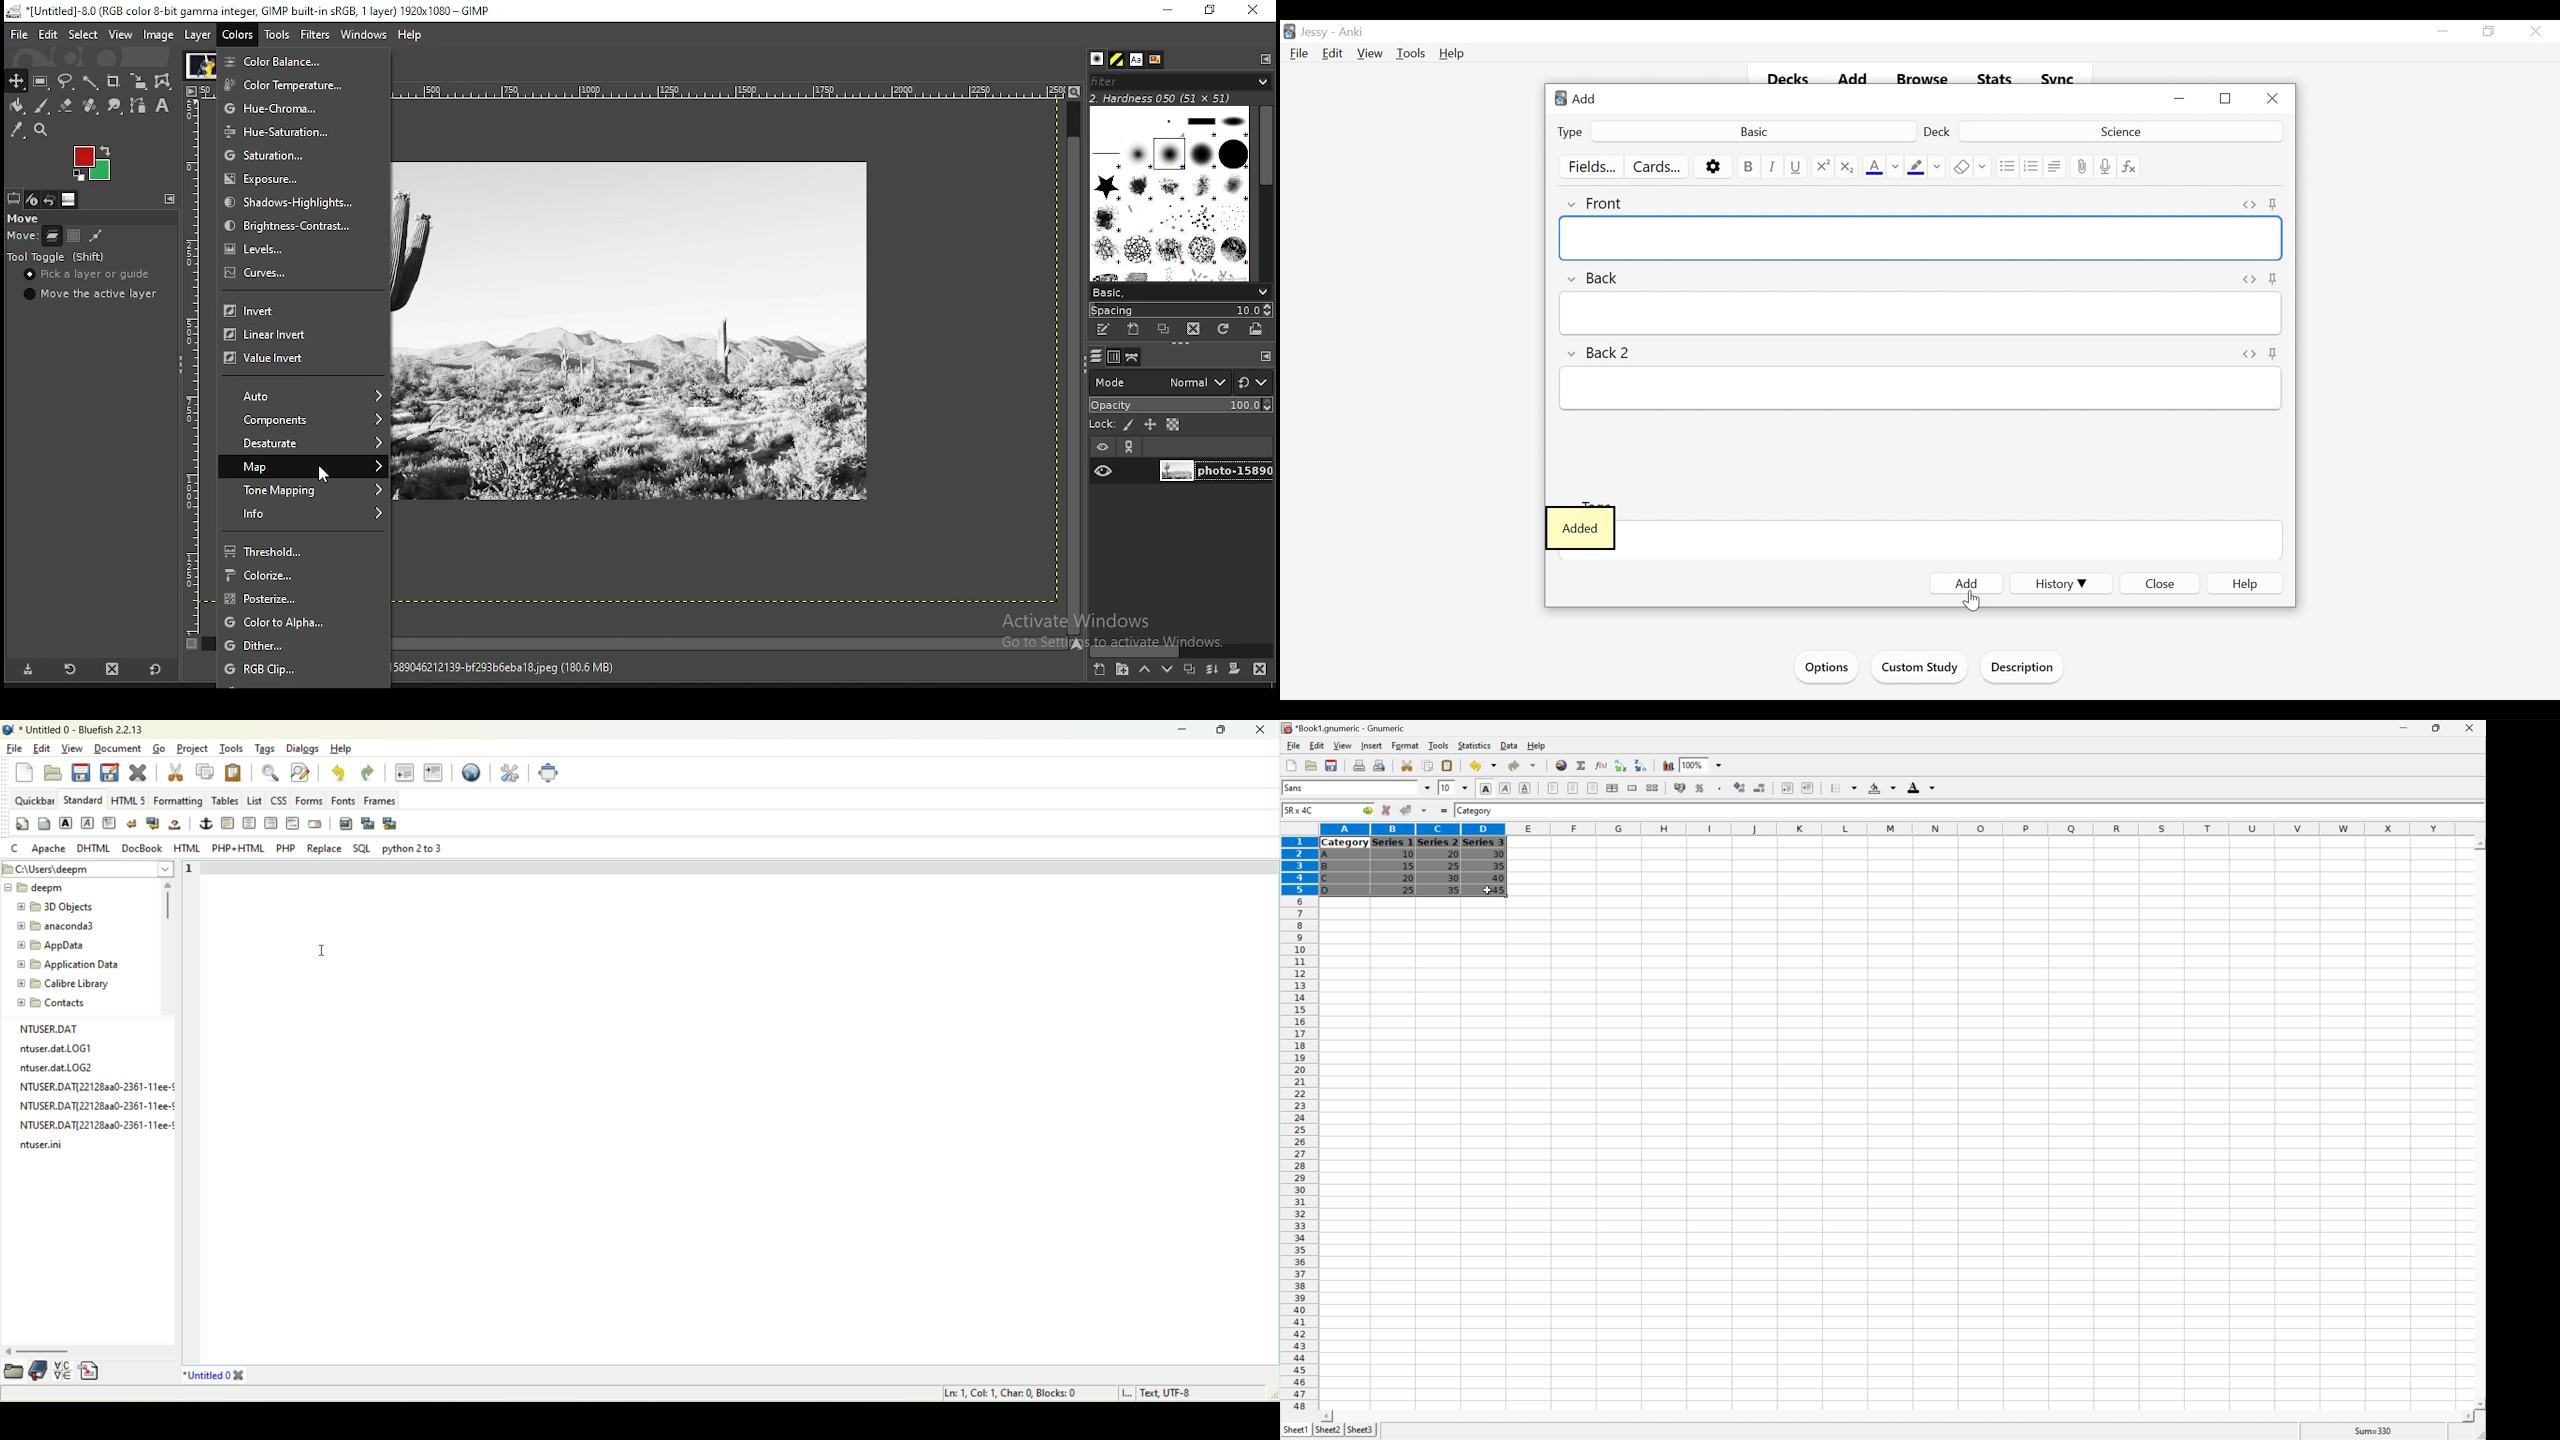  Describe the element at coordinates (1721, 765) in the screenshot. I see `Drop Down` at that location.